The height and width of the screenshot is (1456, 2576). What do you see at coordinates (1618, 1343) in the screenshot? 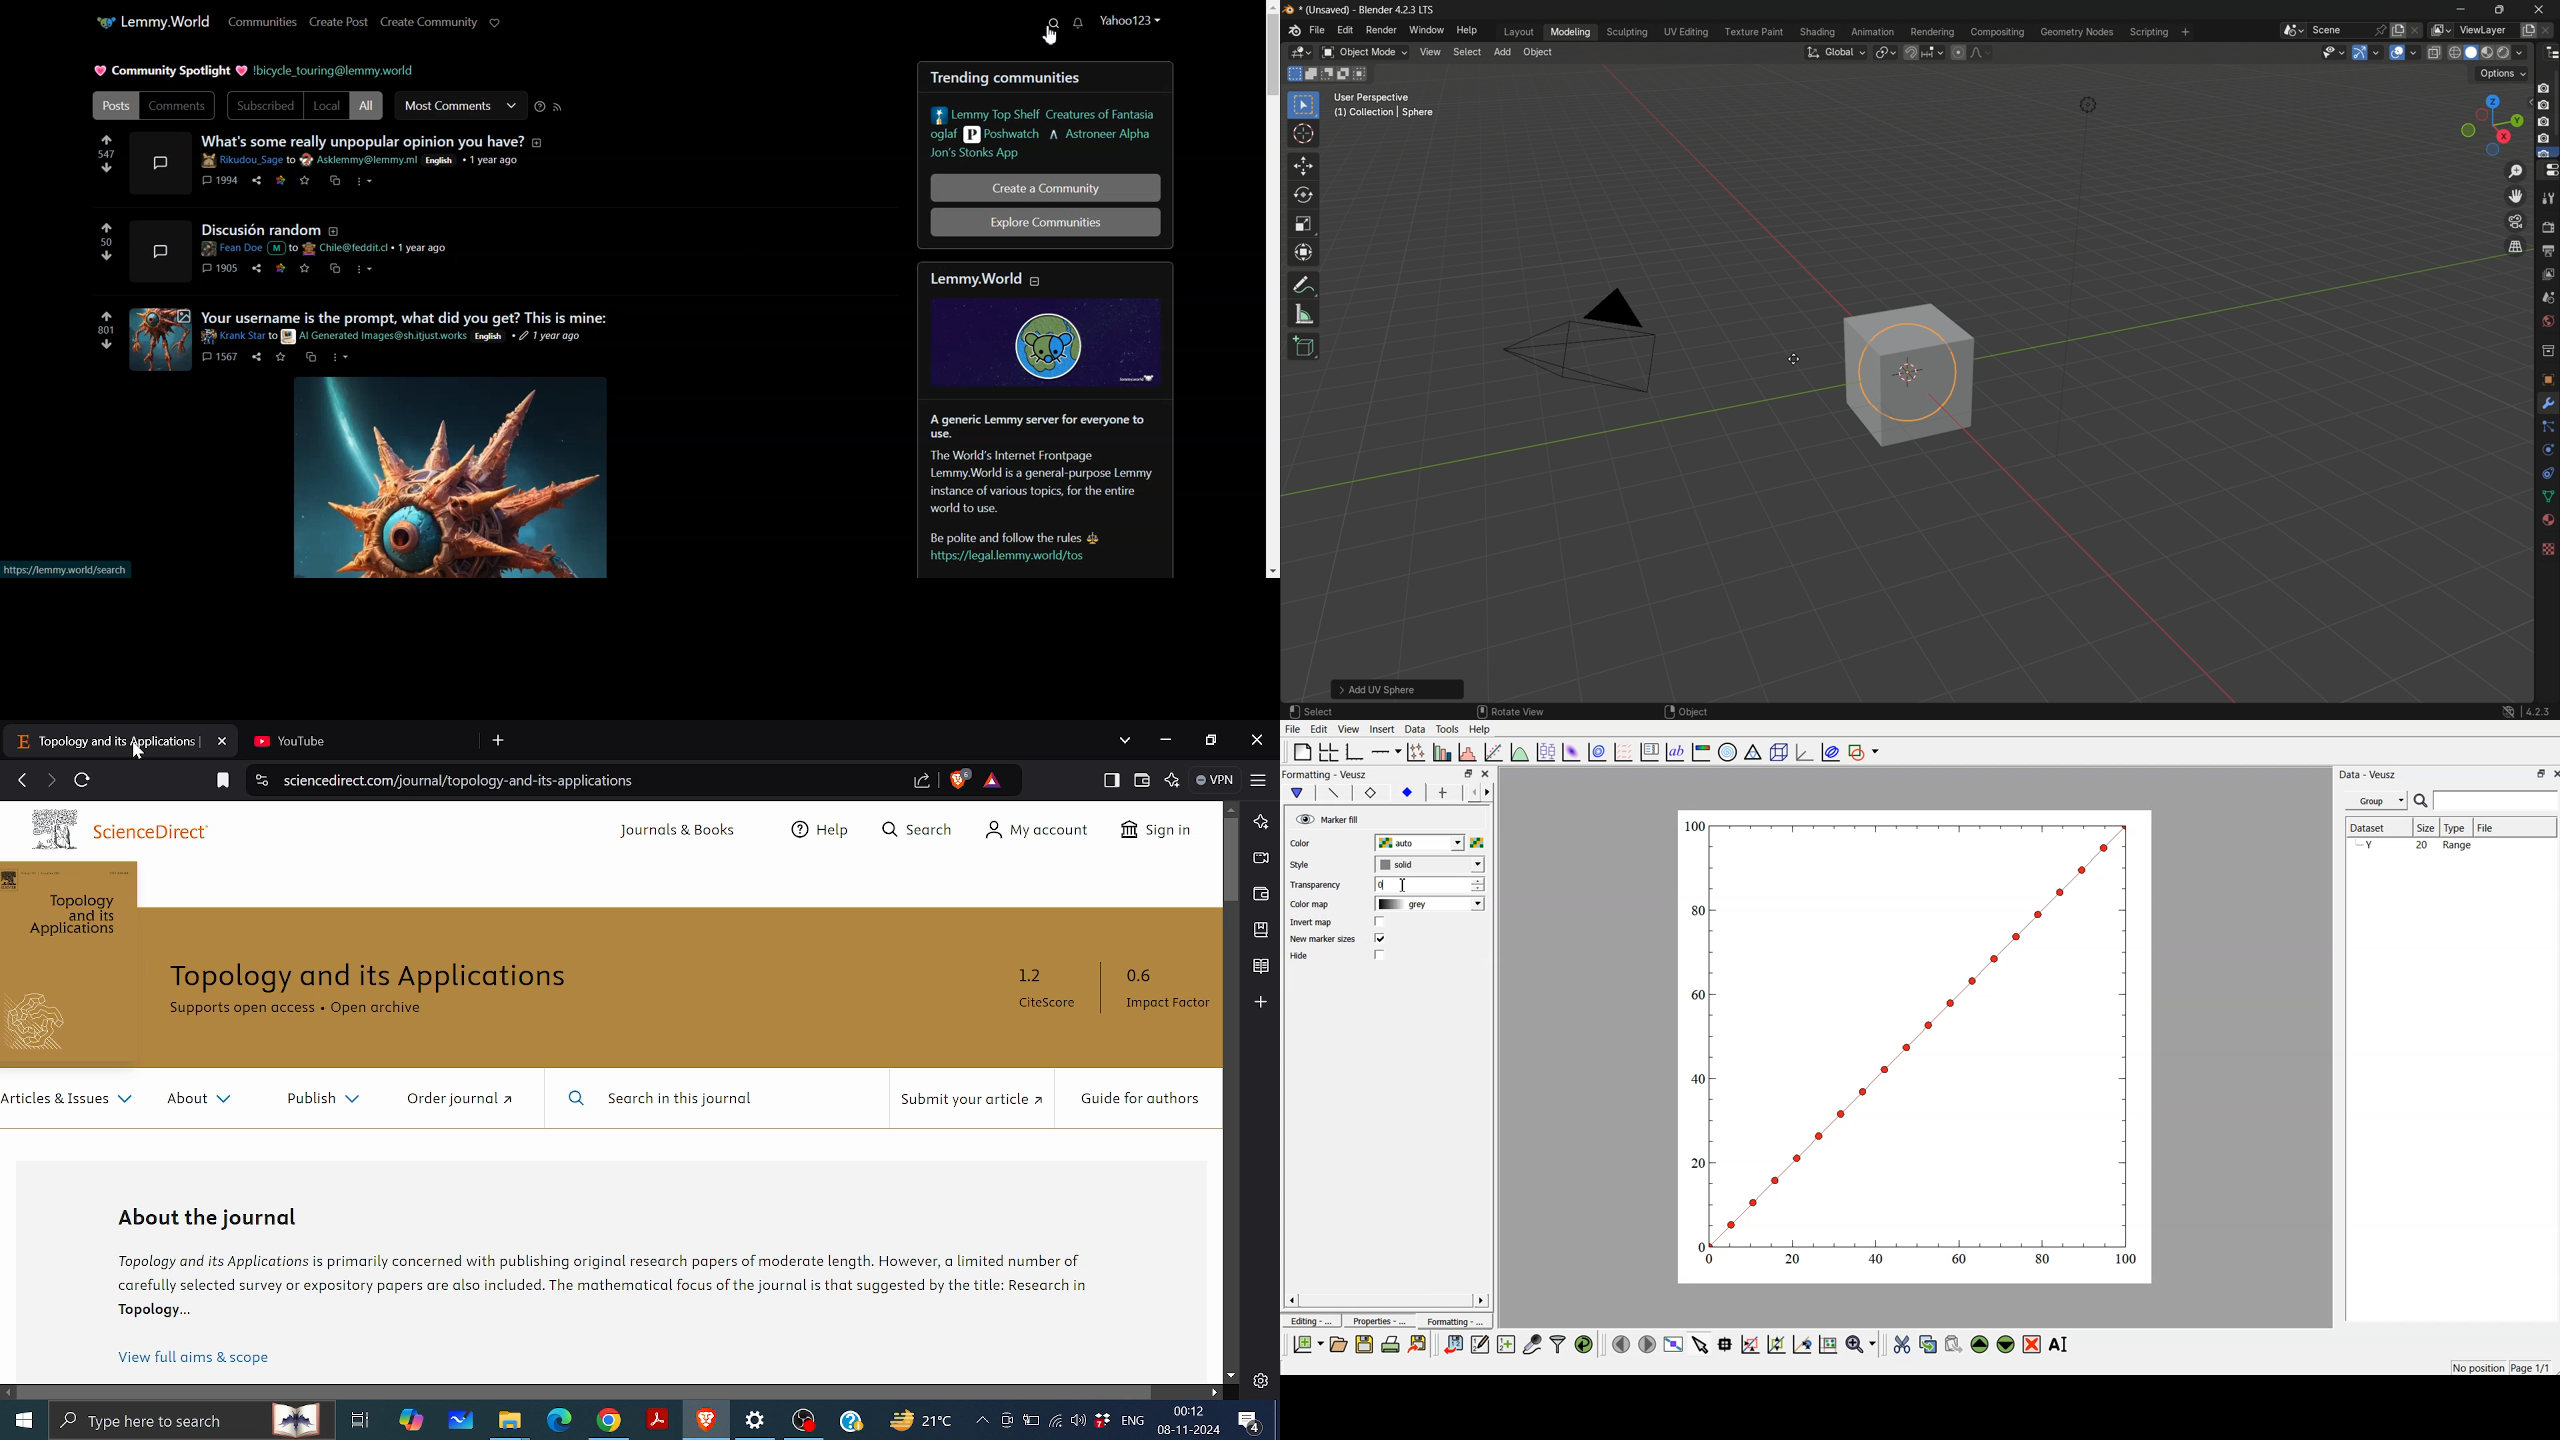
I see `Move to previous page` at bounding box center [1618, 1343].